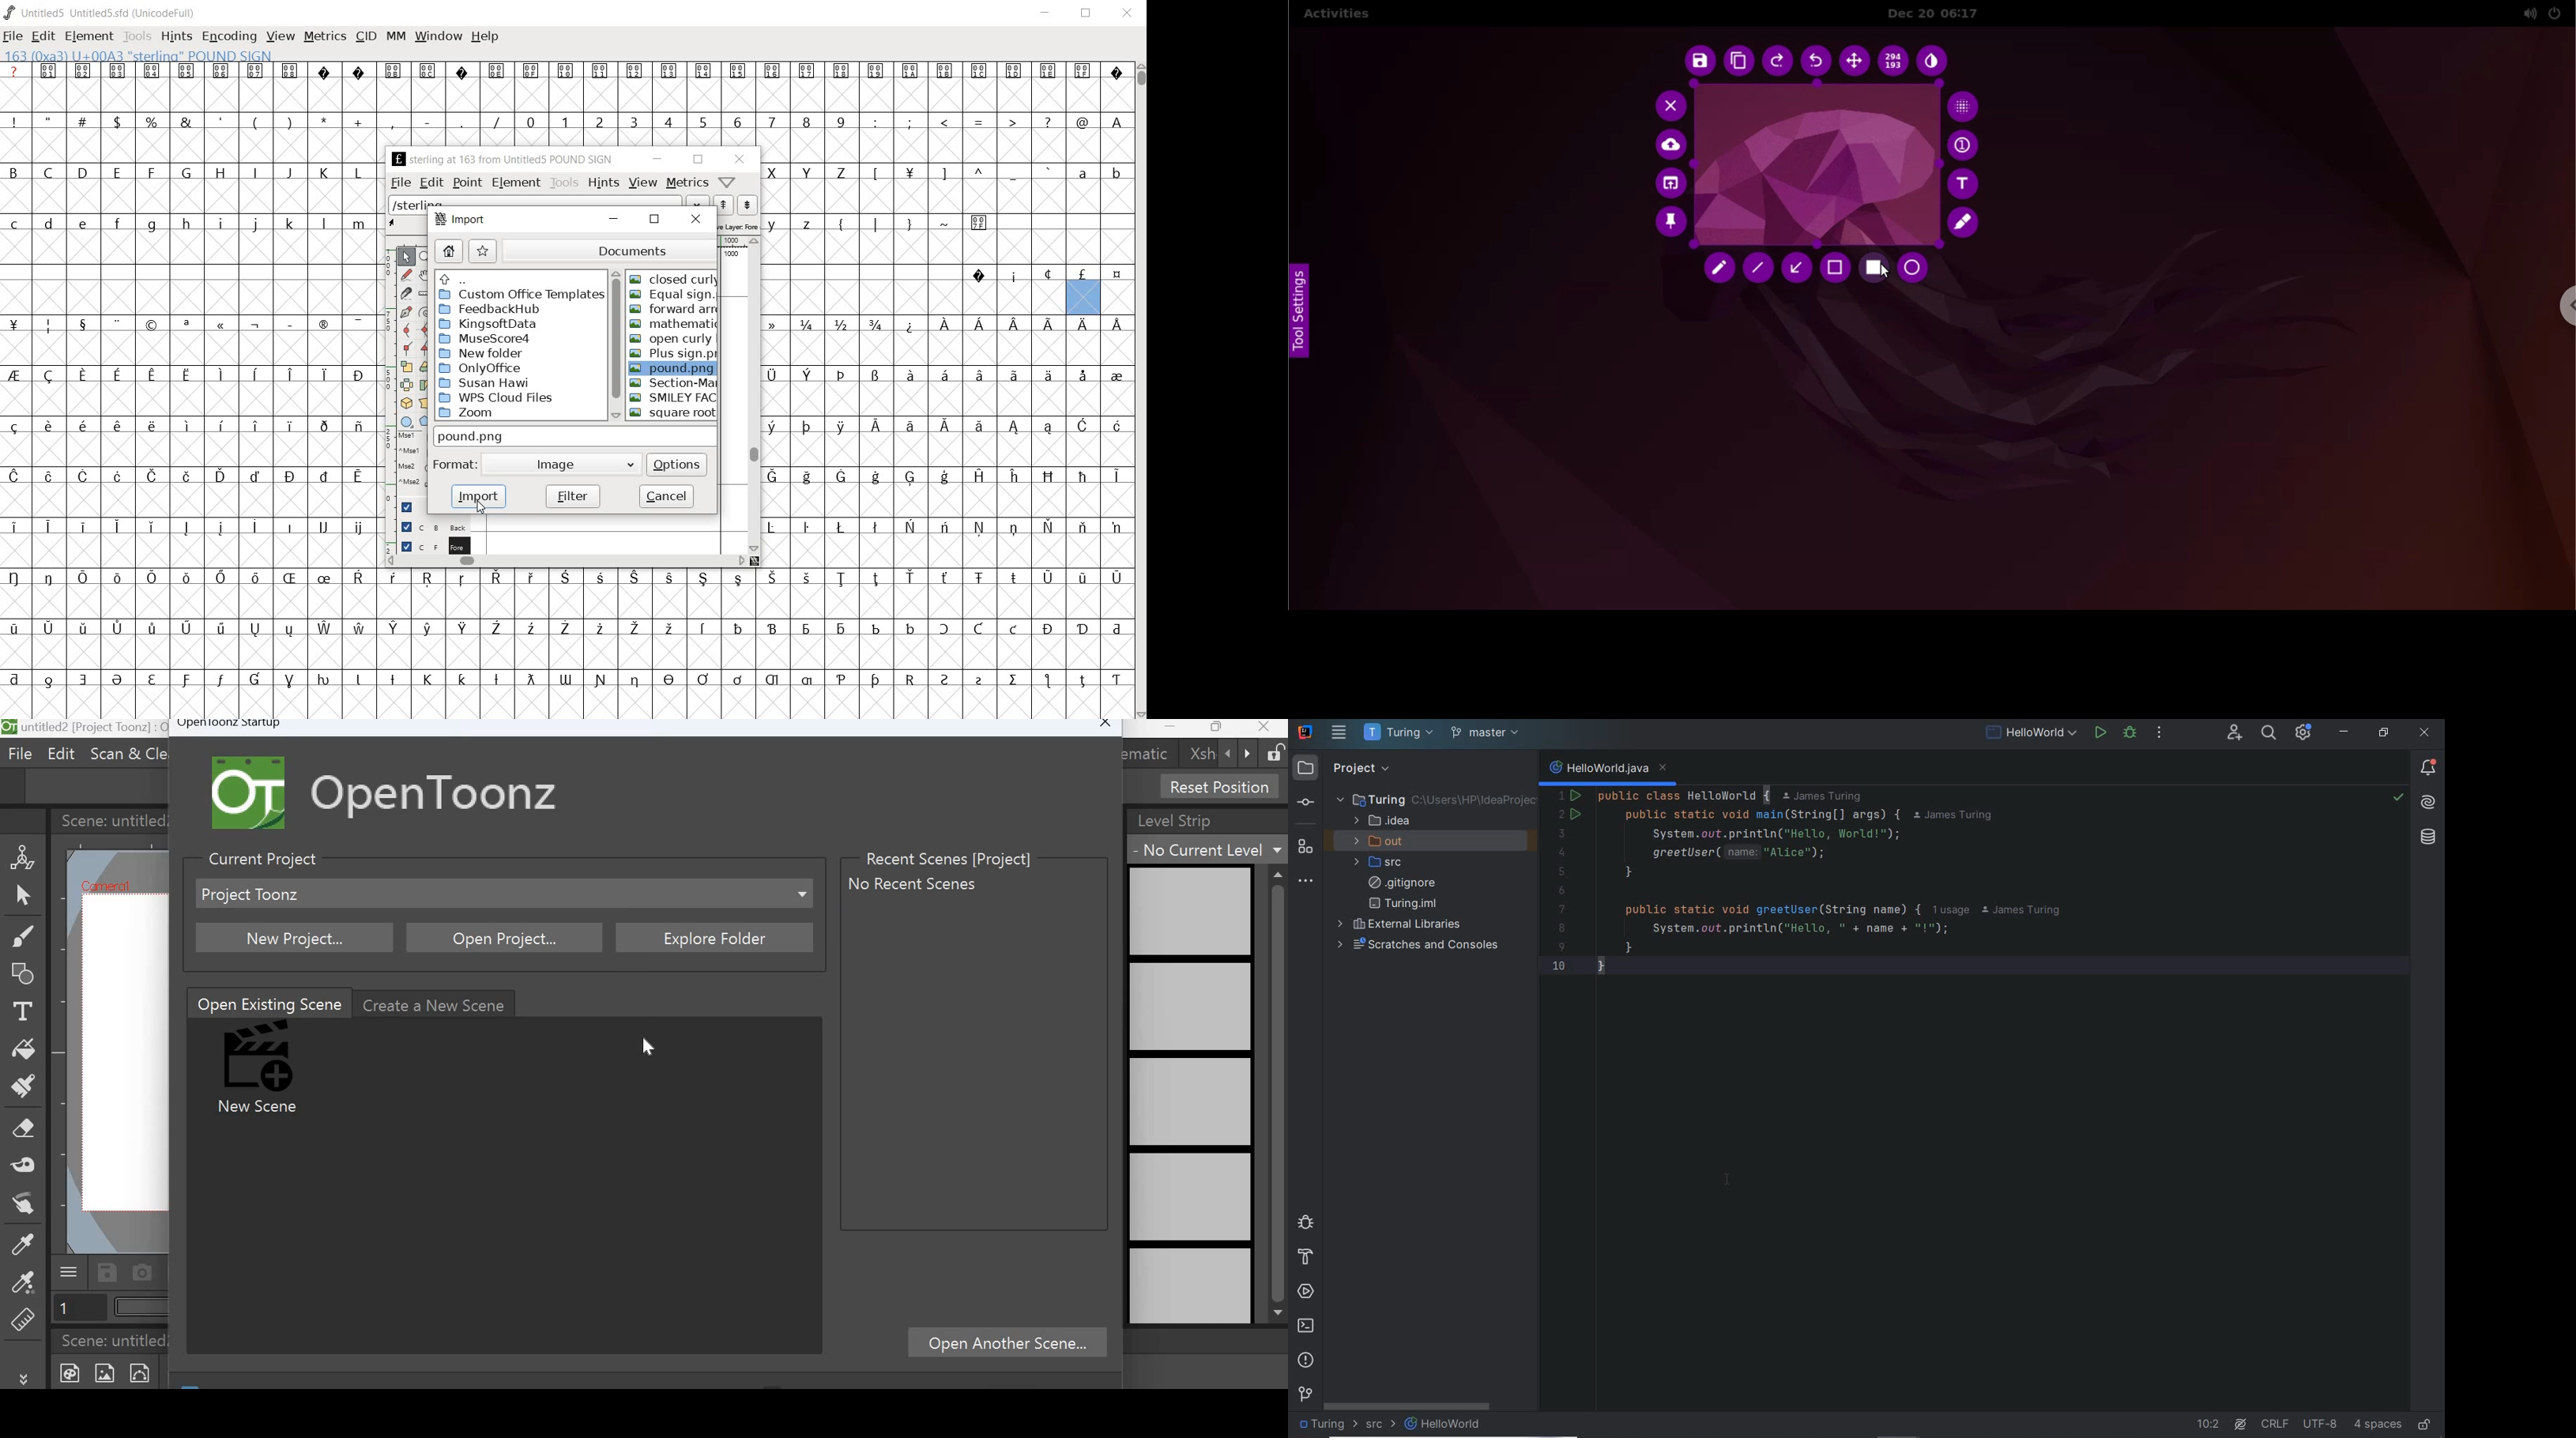 The image size is (2576, 1456). I want to click on Symbol, so click(221, 629).